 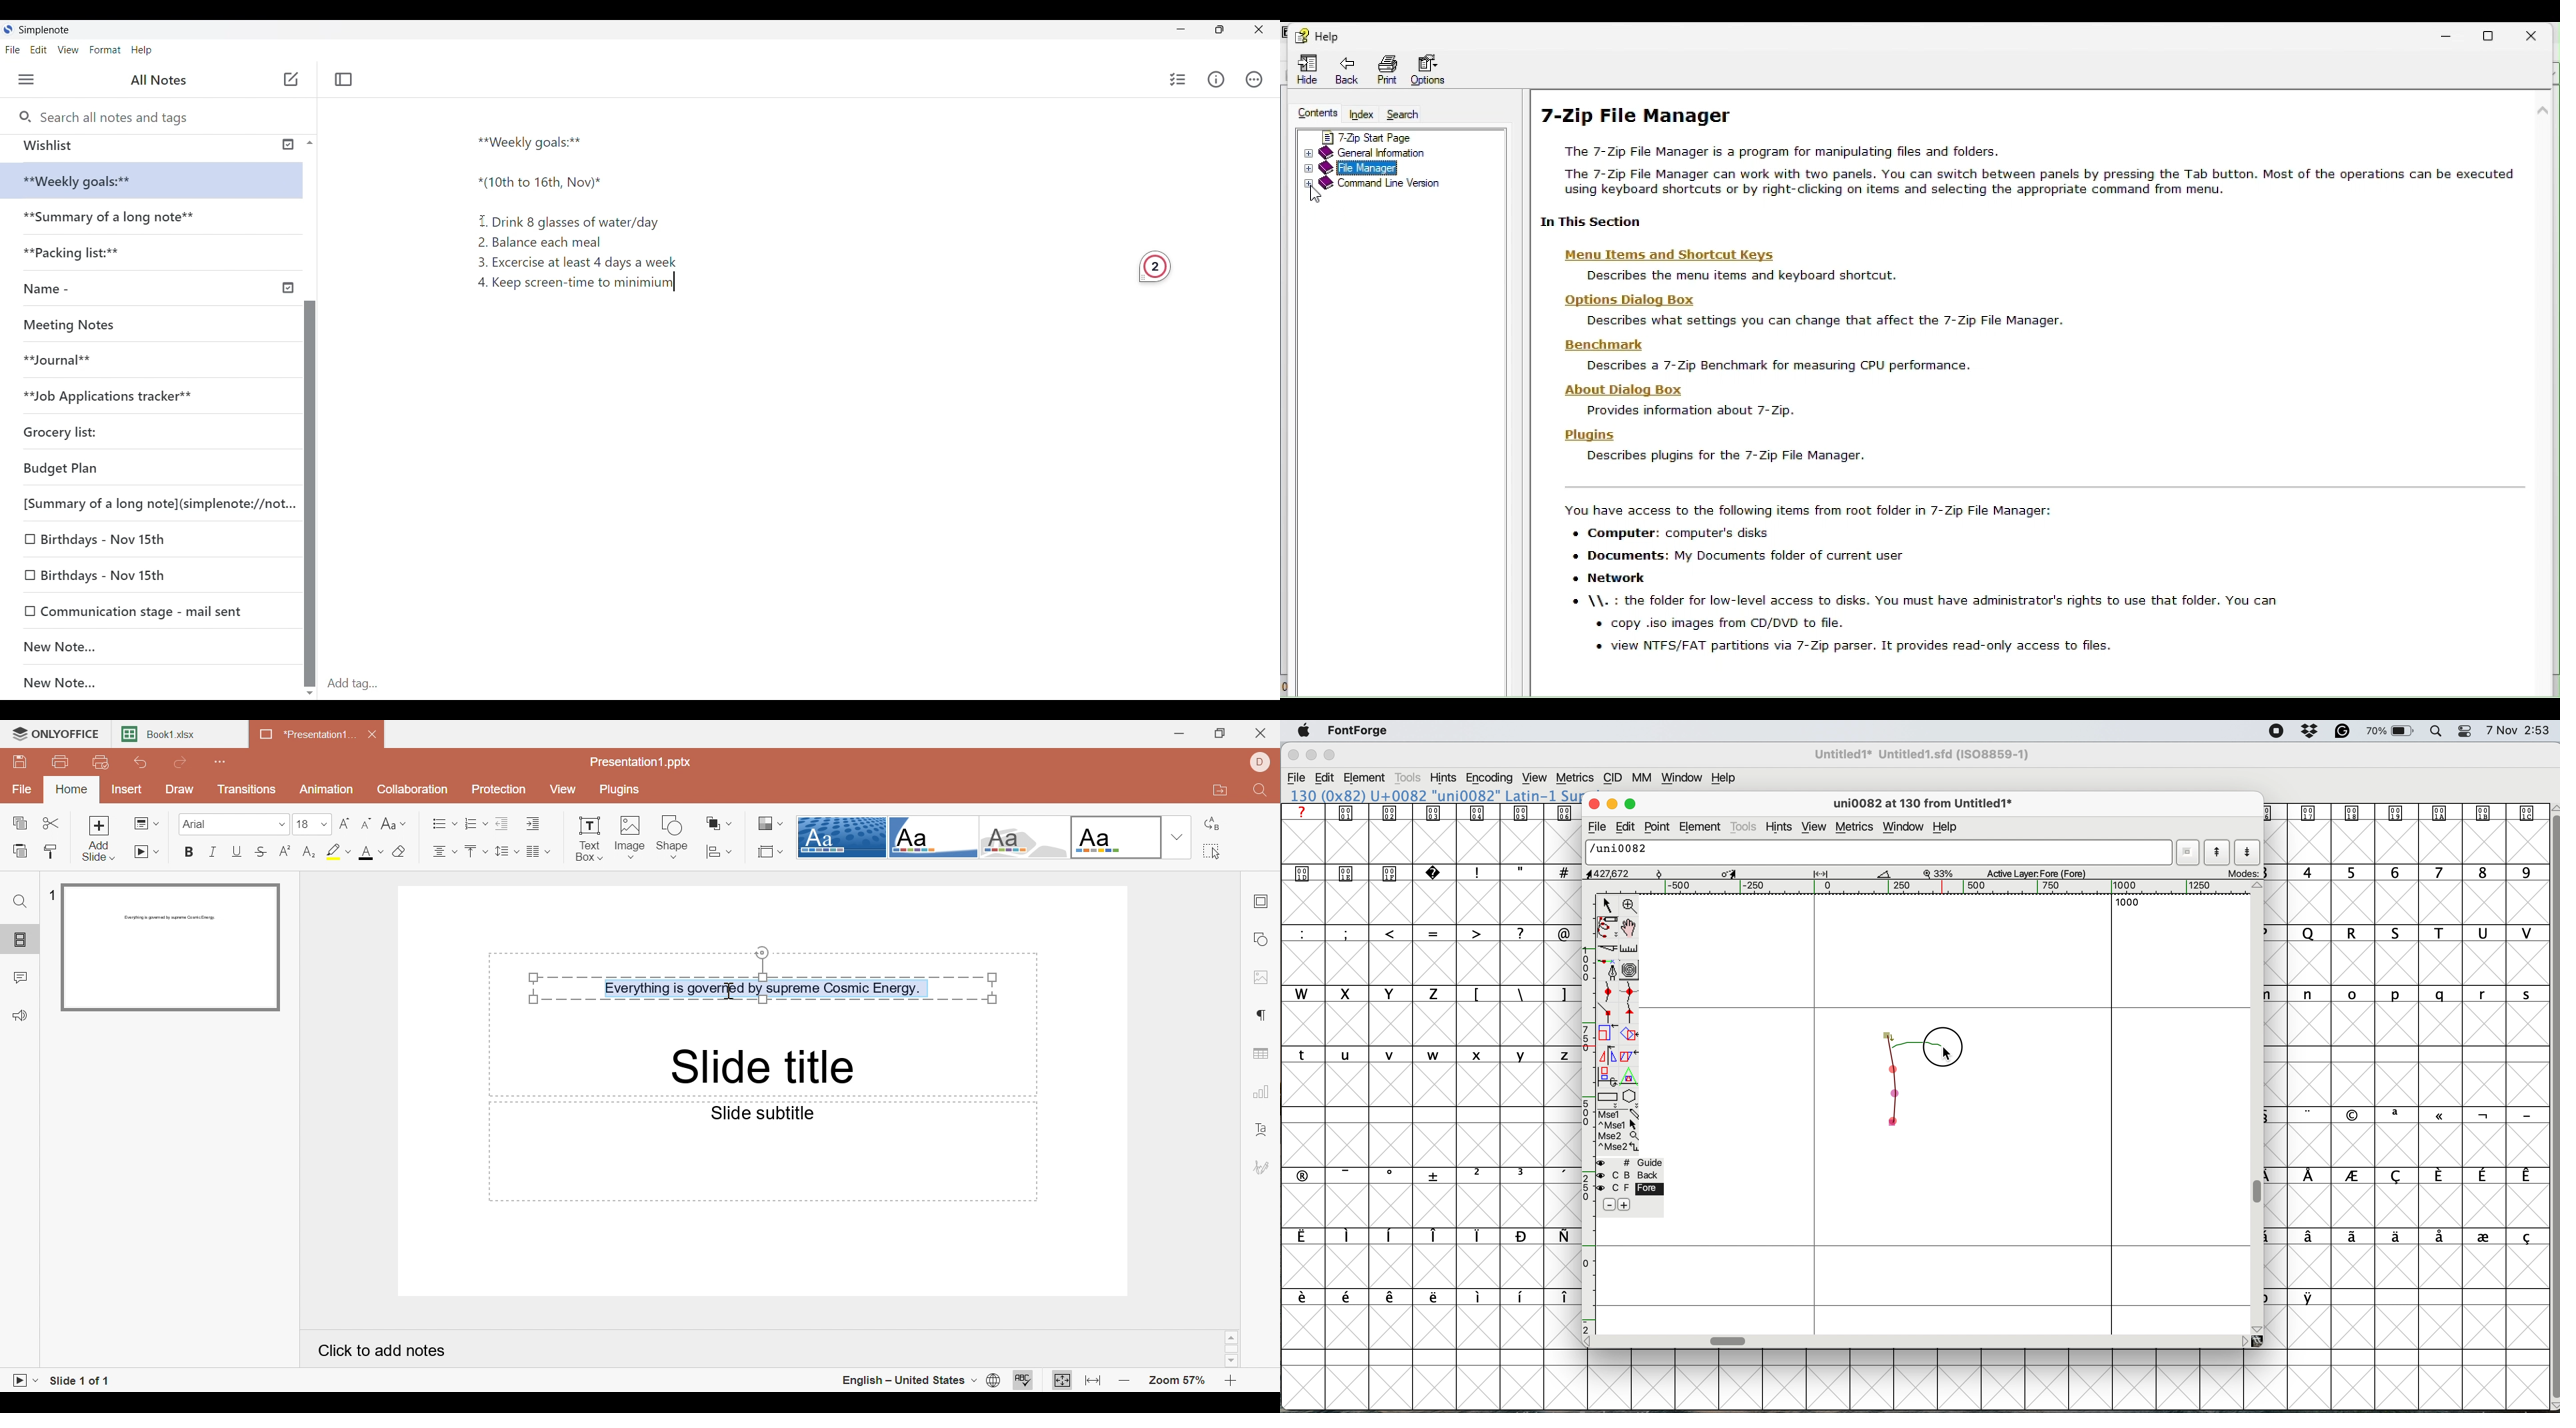 What do you see at coordinates (768, 822) in the screenshot?
I see `Change color theme` at bounding box center [768, 822].